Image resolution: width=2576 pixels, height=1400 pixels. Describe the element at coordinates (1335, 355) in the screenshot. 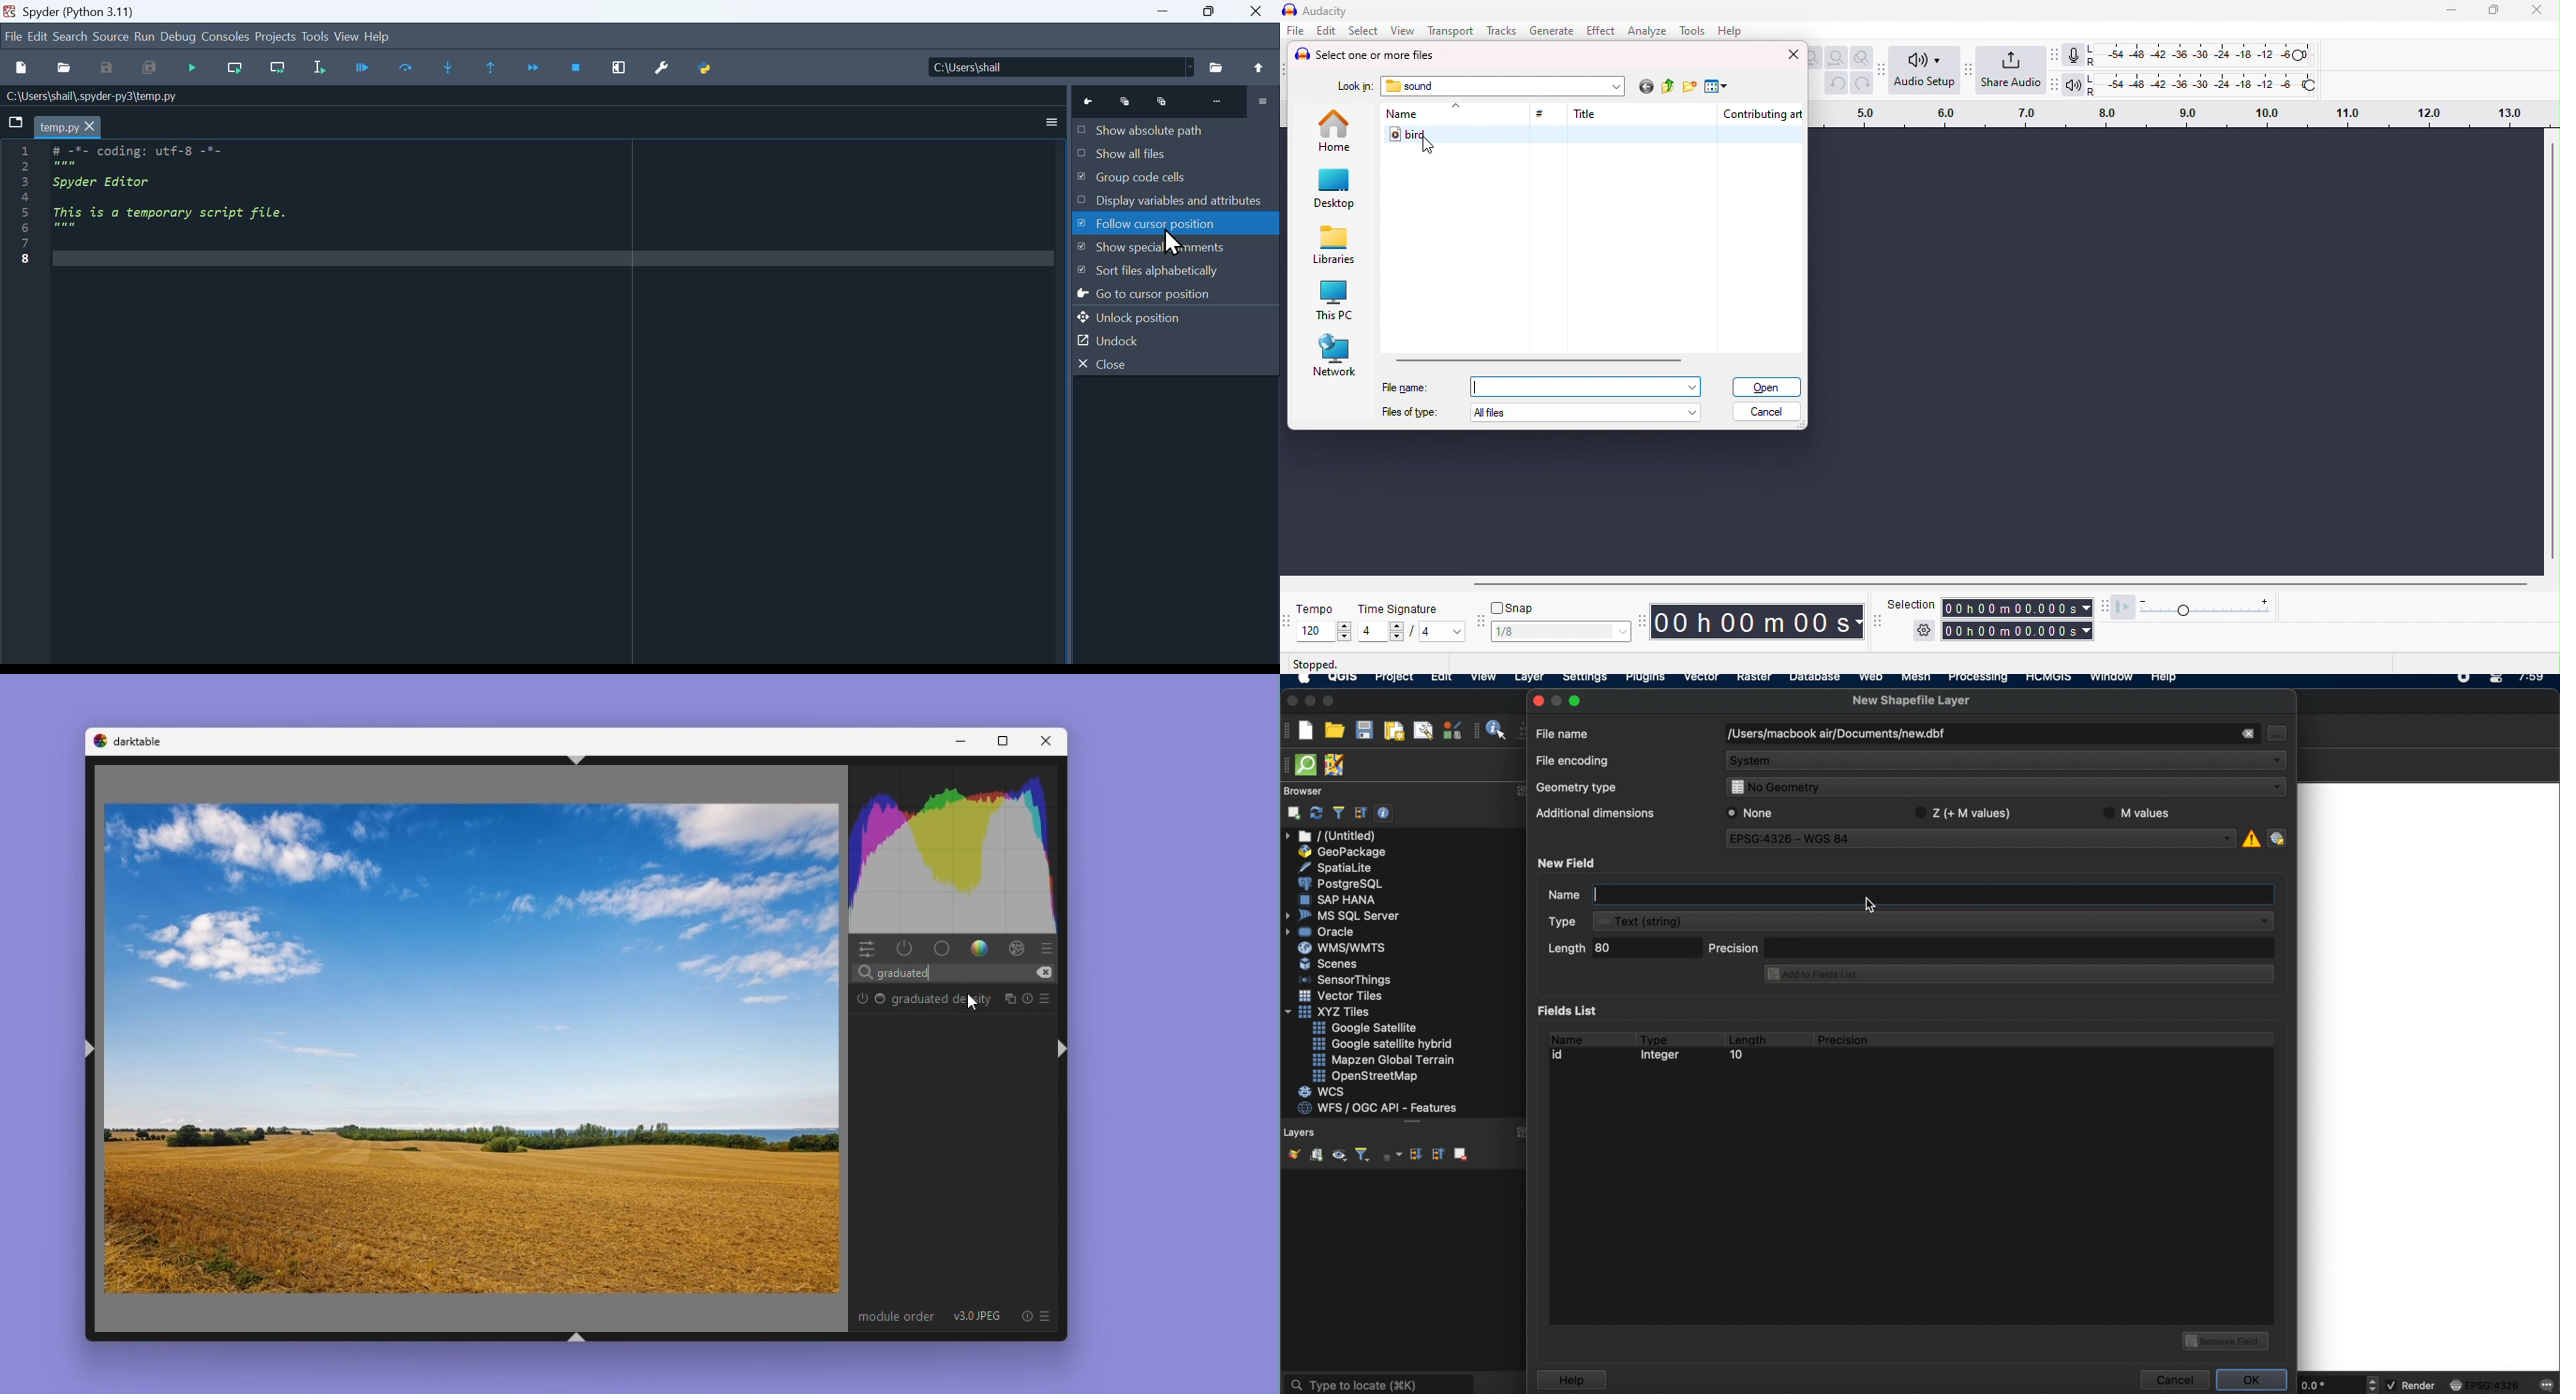

I see `network` at that location.